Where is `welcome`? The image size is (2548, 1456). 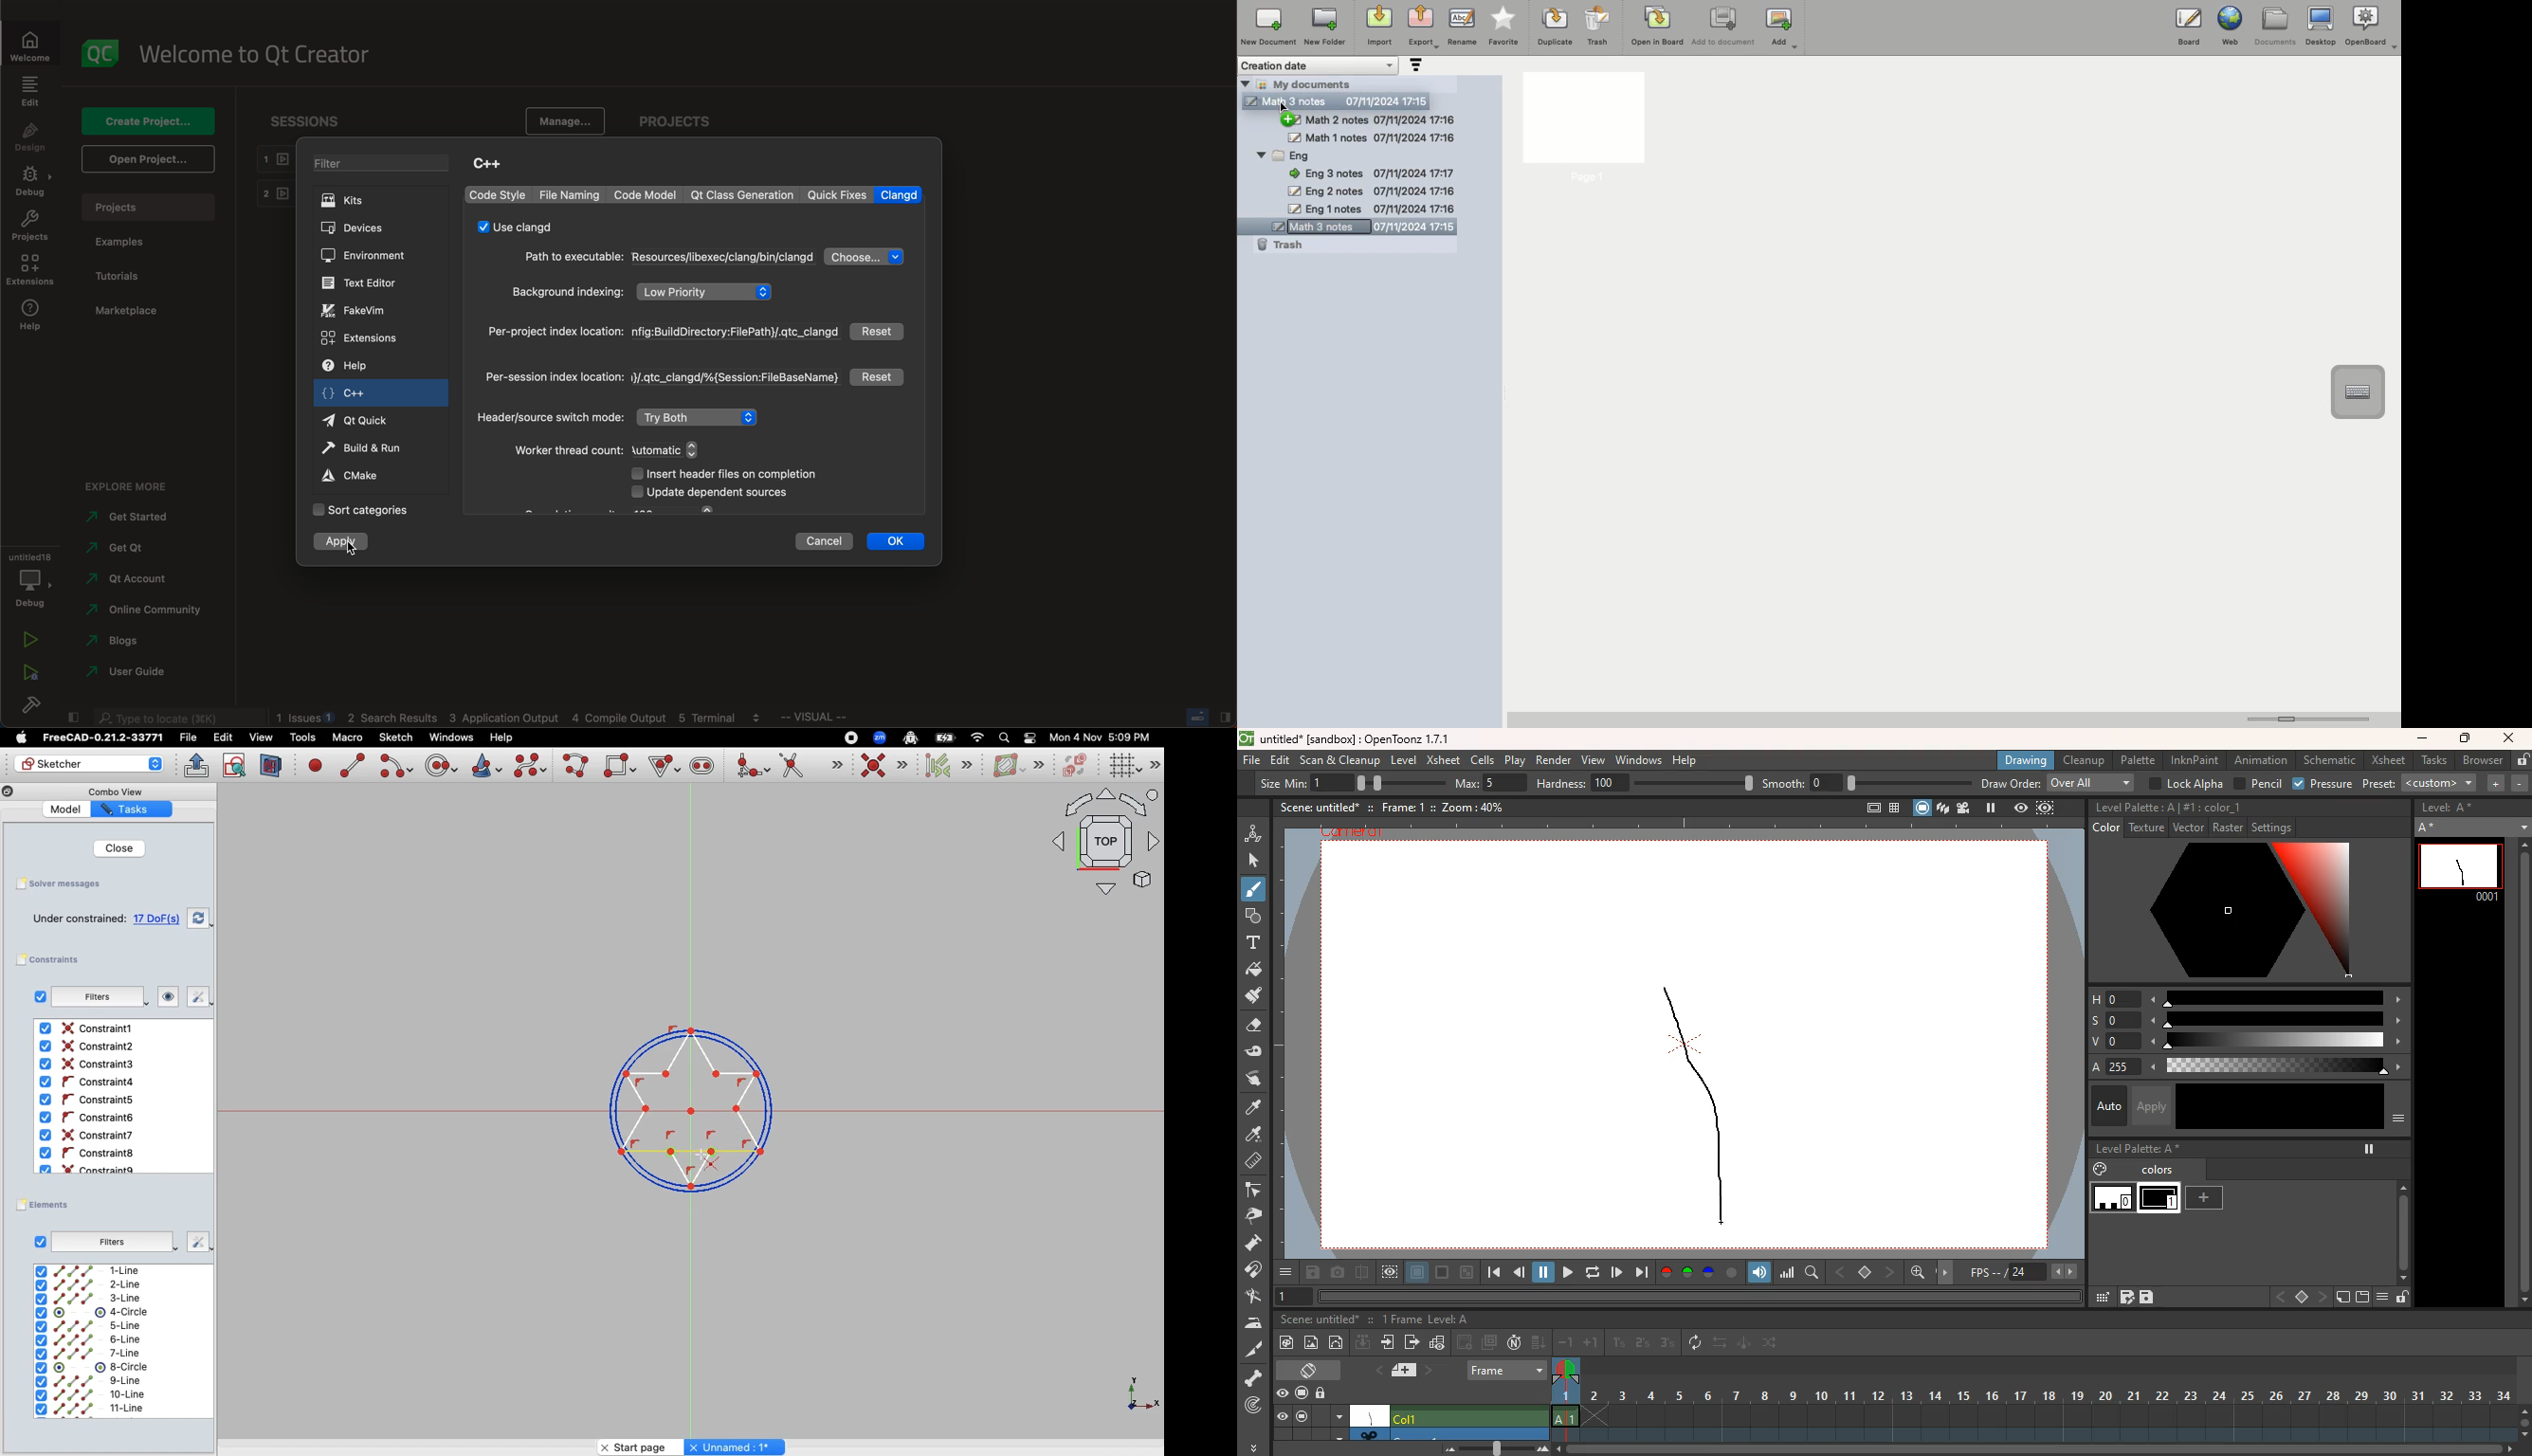
welcome is located at coordinates (27, 47).